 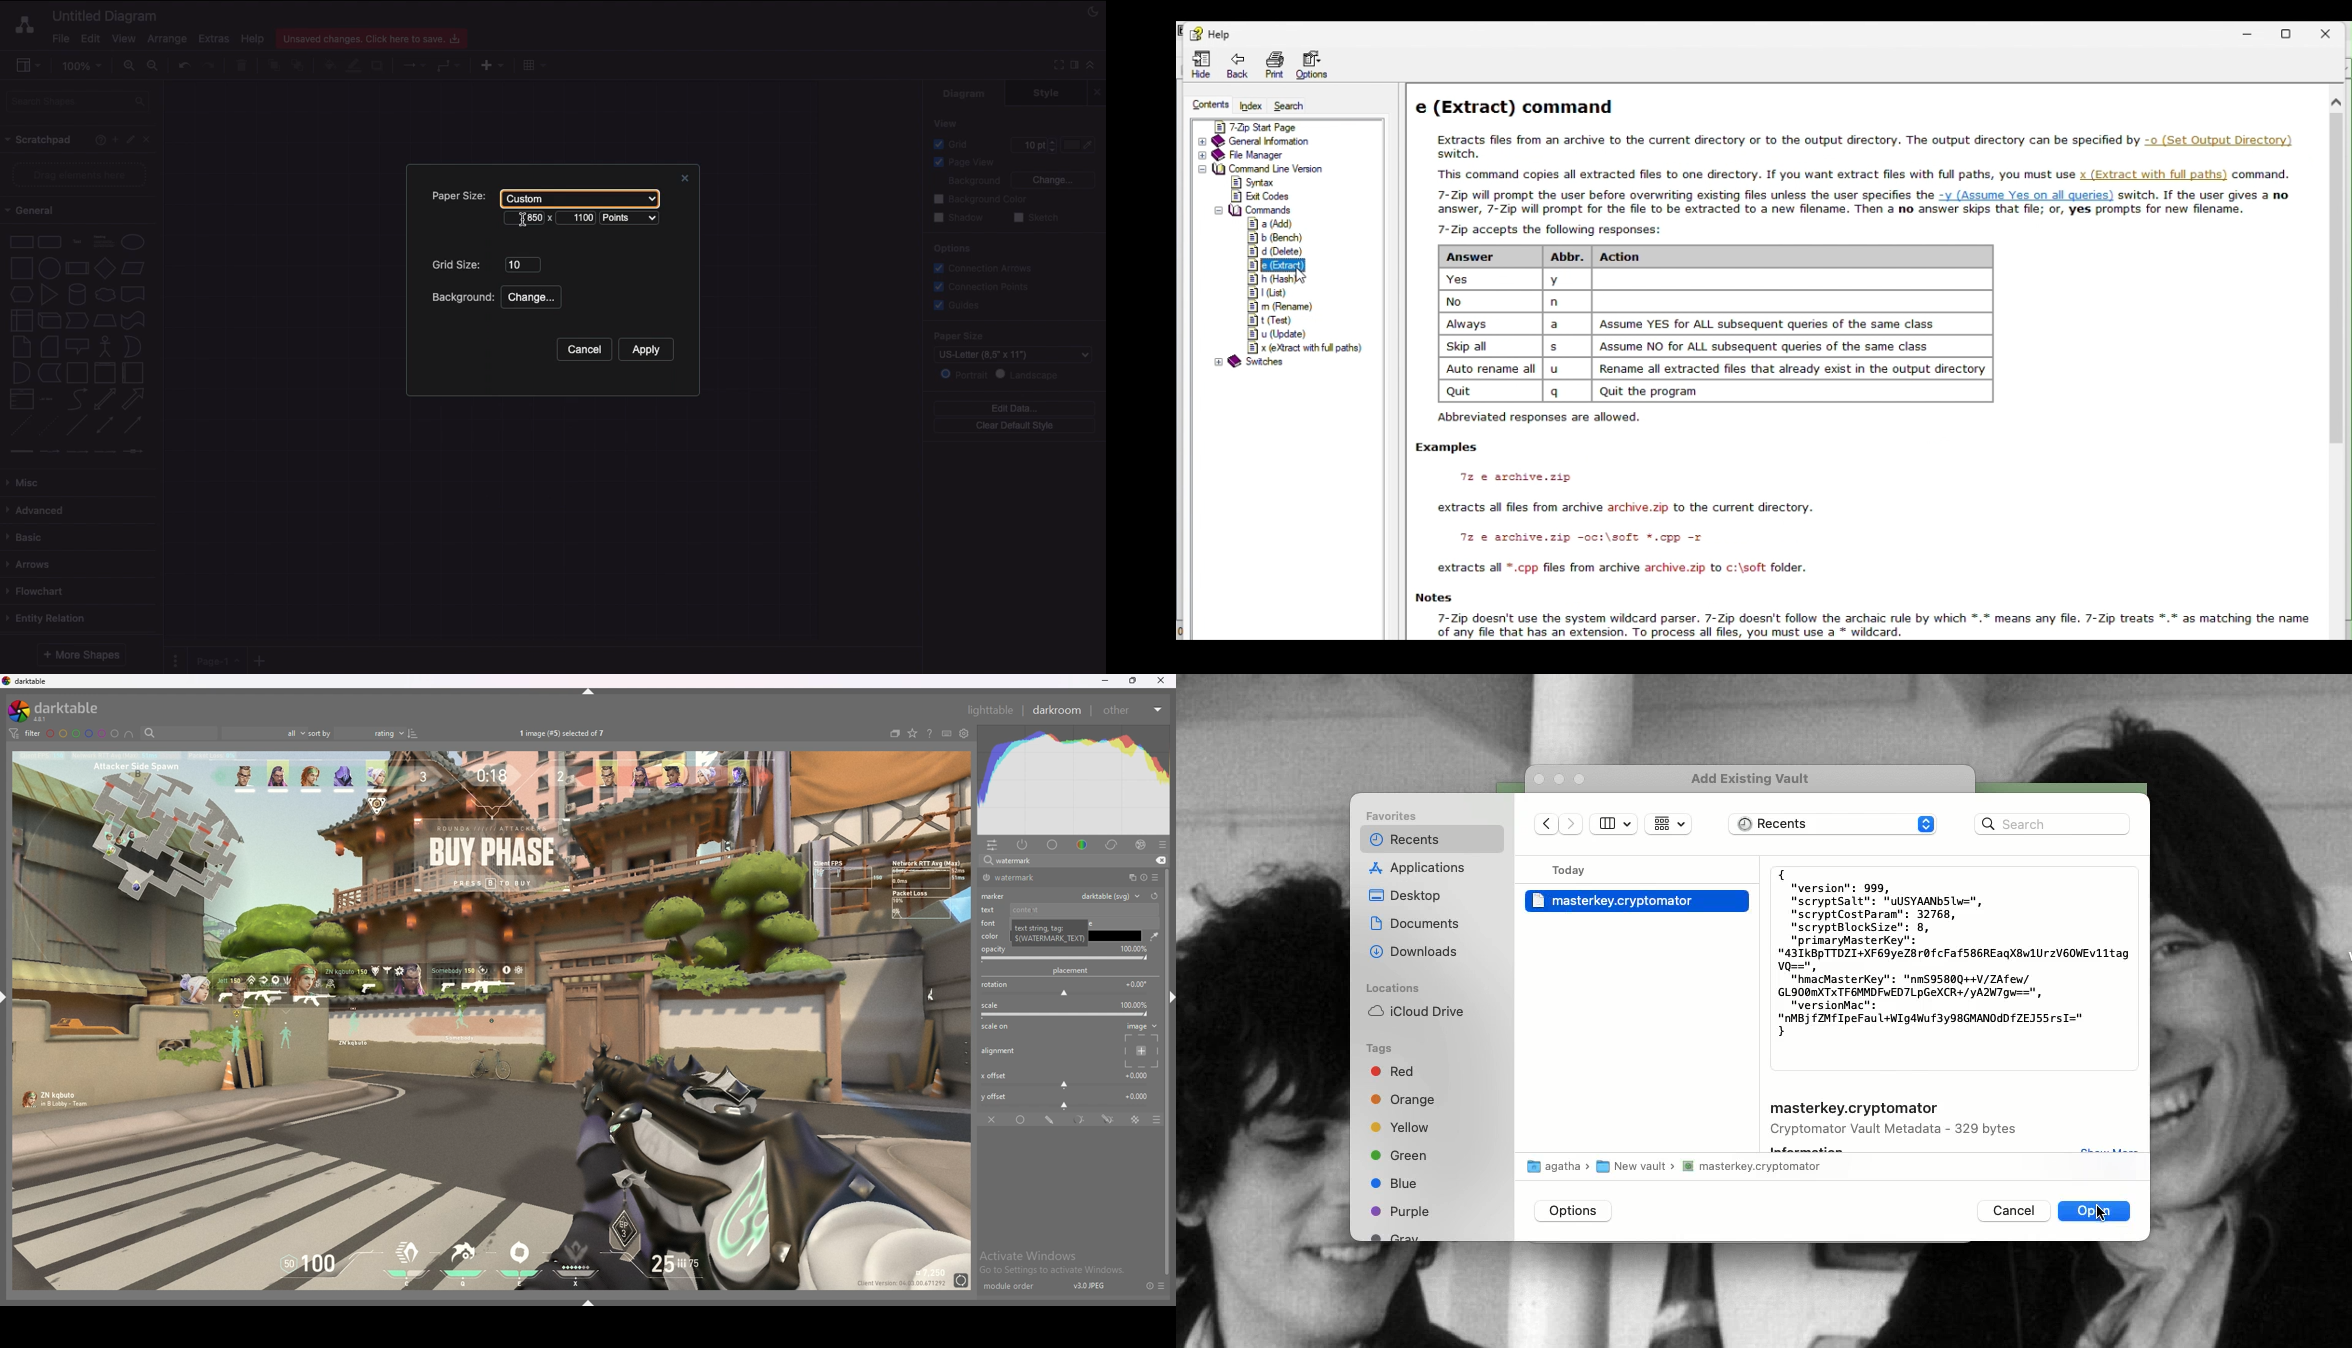 What do you see at coordinates (965, 182) in the screenshot?
I see `Background ` at bounding box center [965, 182].